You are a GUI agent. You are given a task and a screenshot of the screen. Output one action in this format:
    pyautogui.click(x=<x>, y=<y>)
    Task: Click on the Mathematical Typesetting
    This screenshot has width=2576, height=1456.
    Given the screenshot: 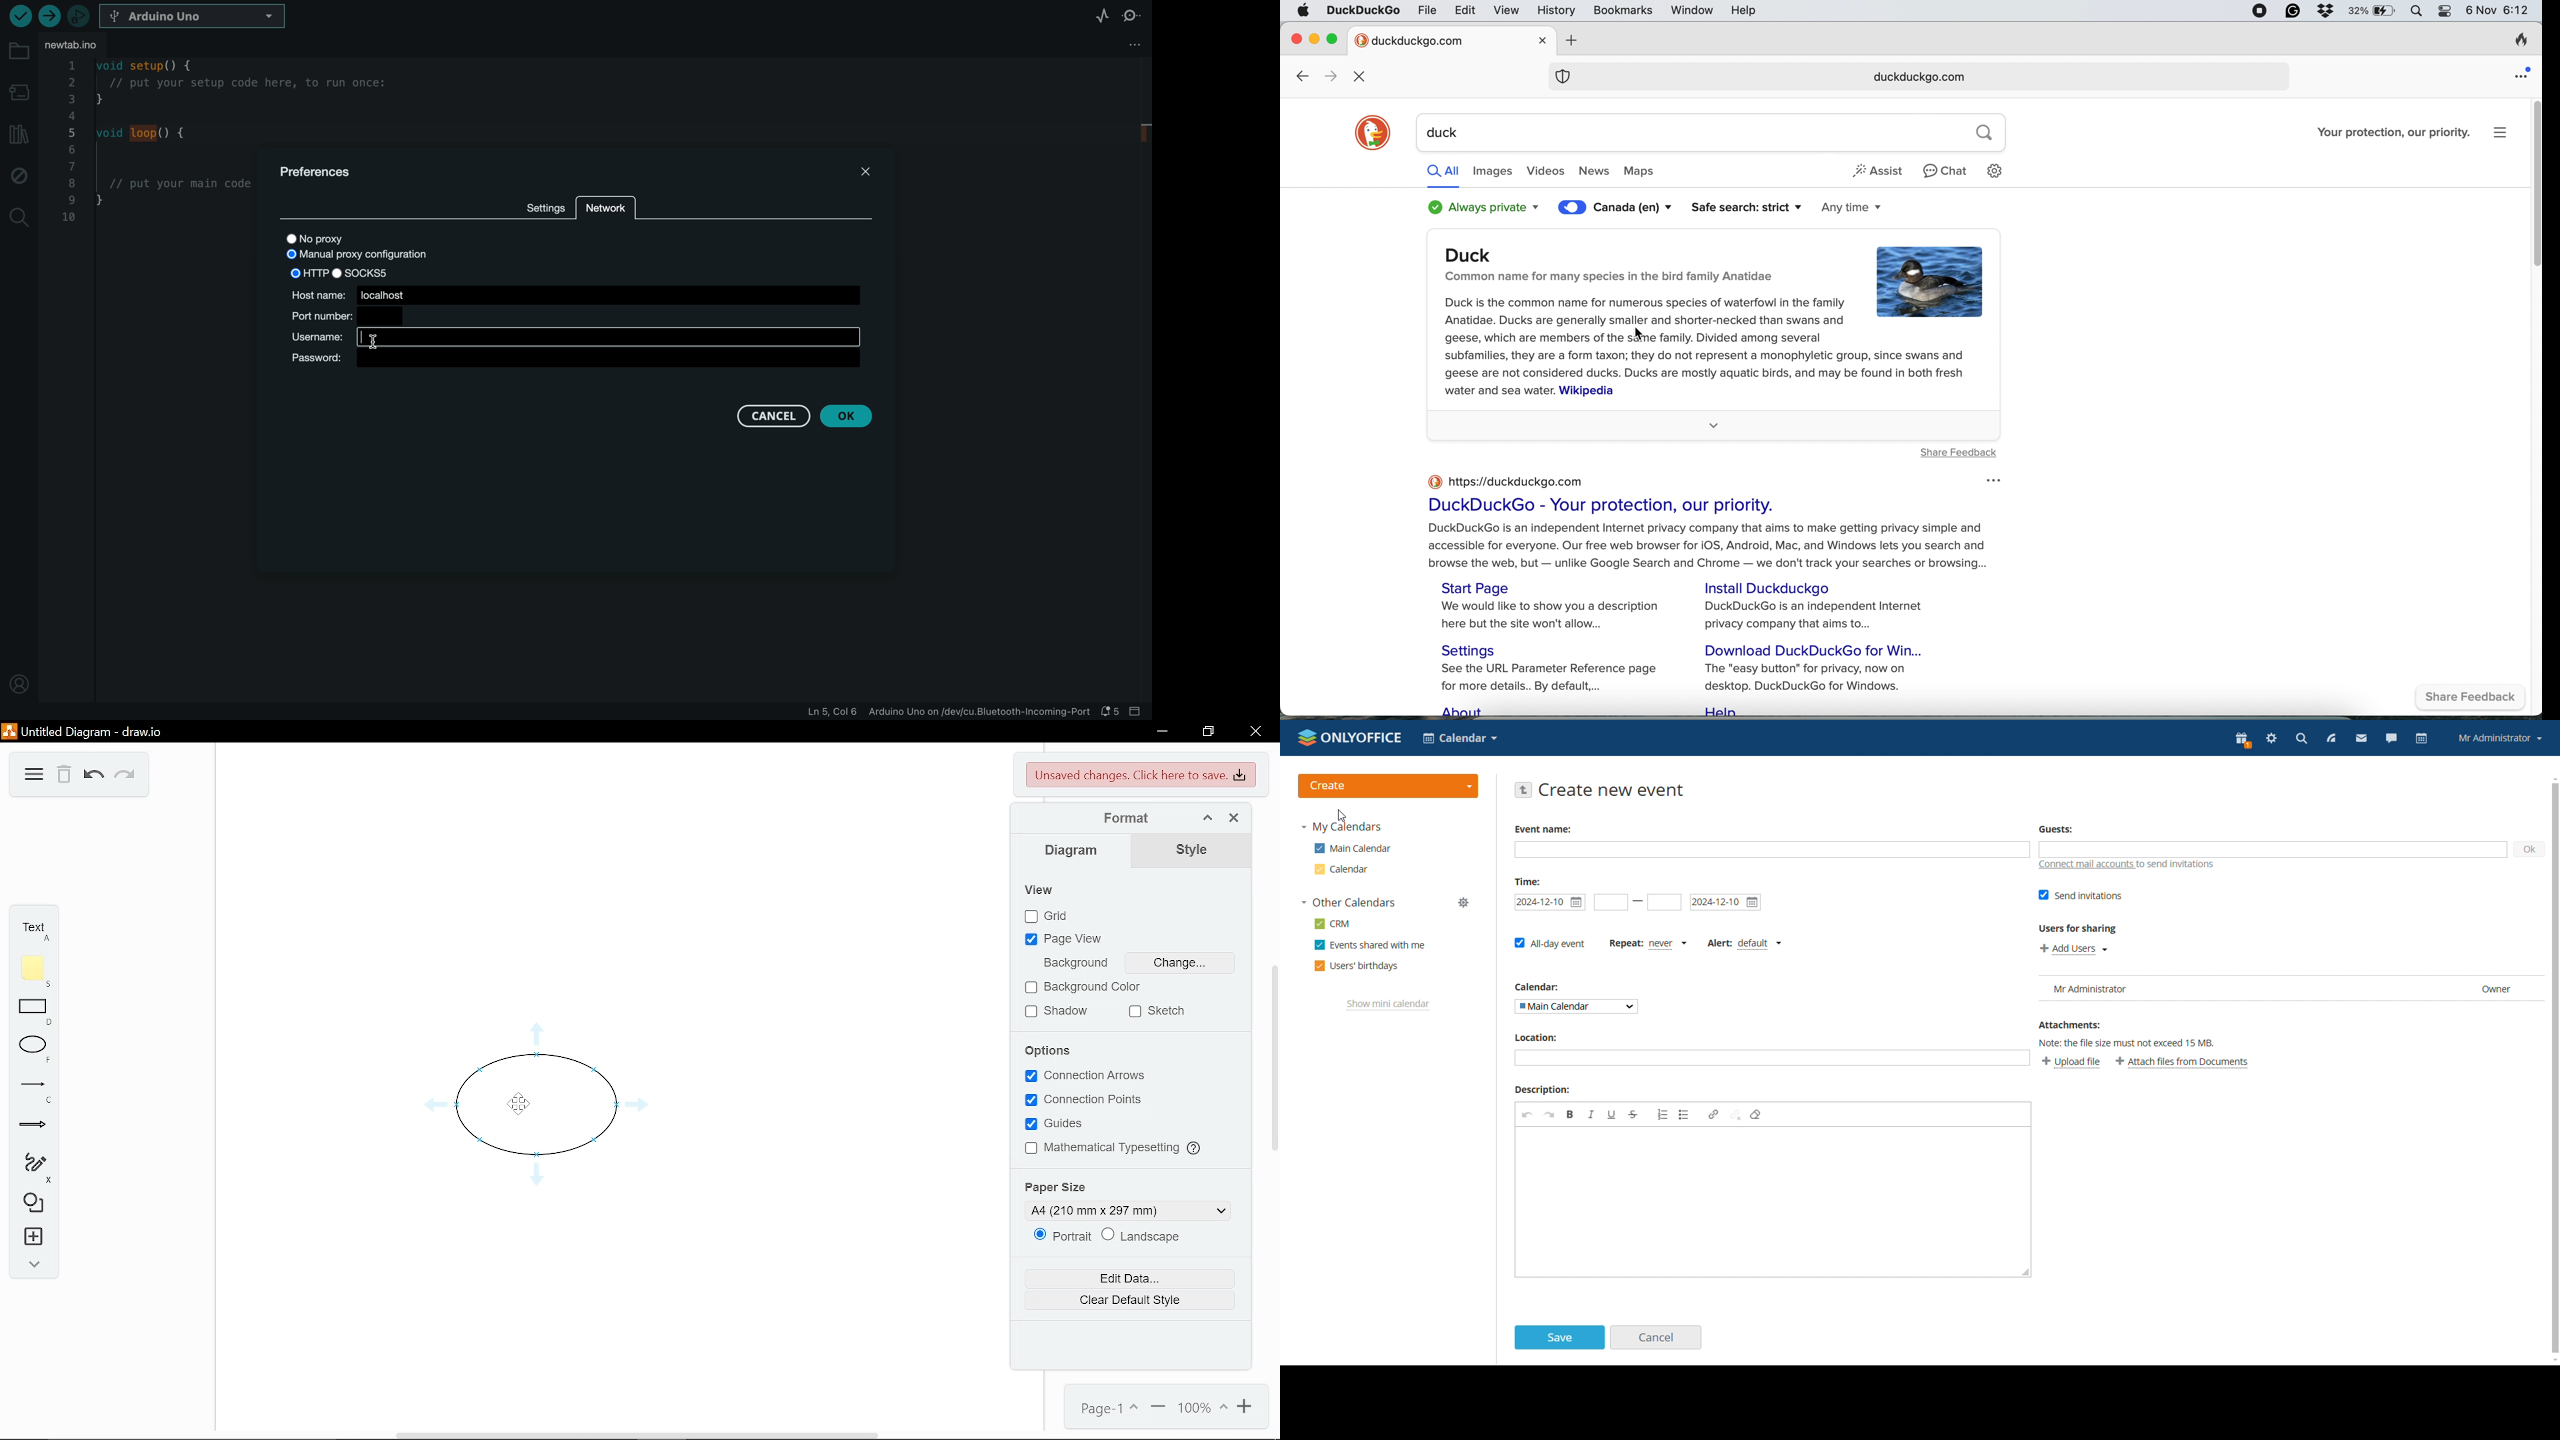 What is the action you would take?
    pyautogui.click(x=1099, y=1150)
    